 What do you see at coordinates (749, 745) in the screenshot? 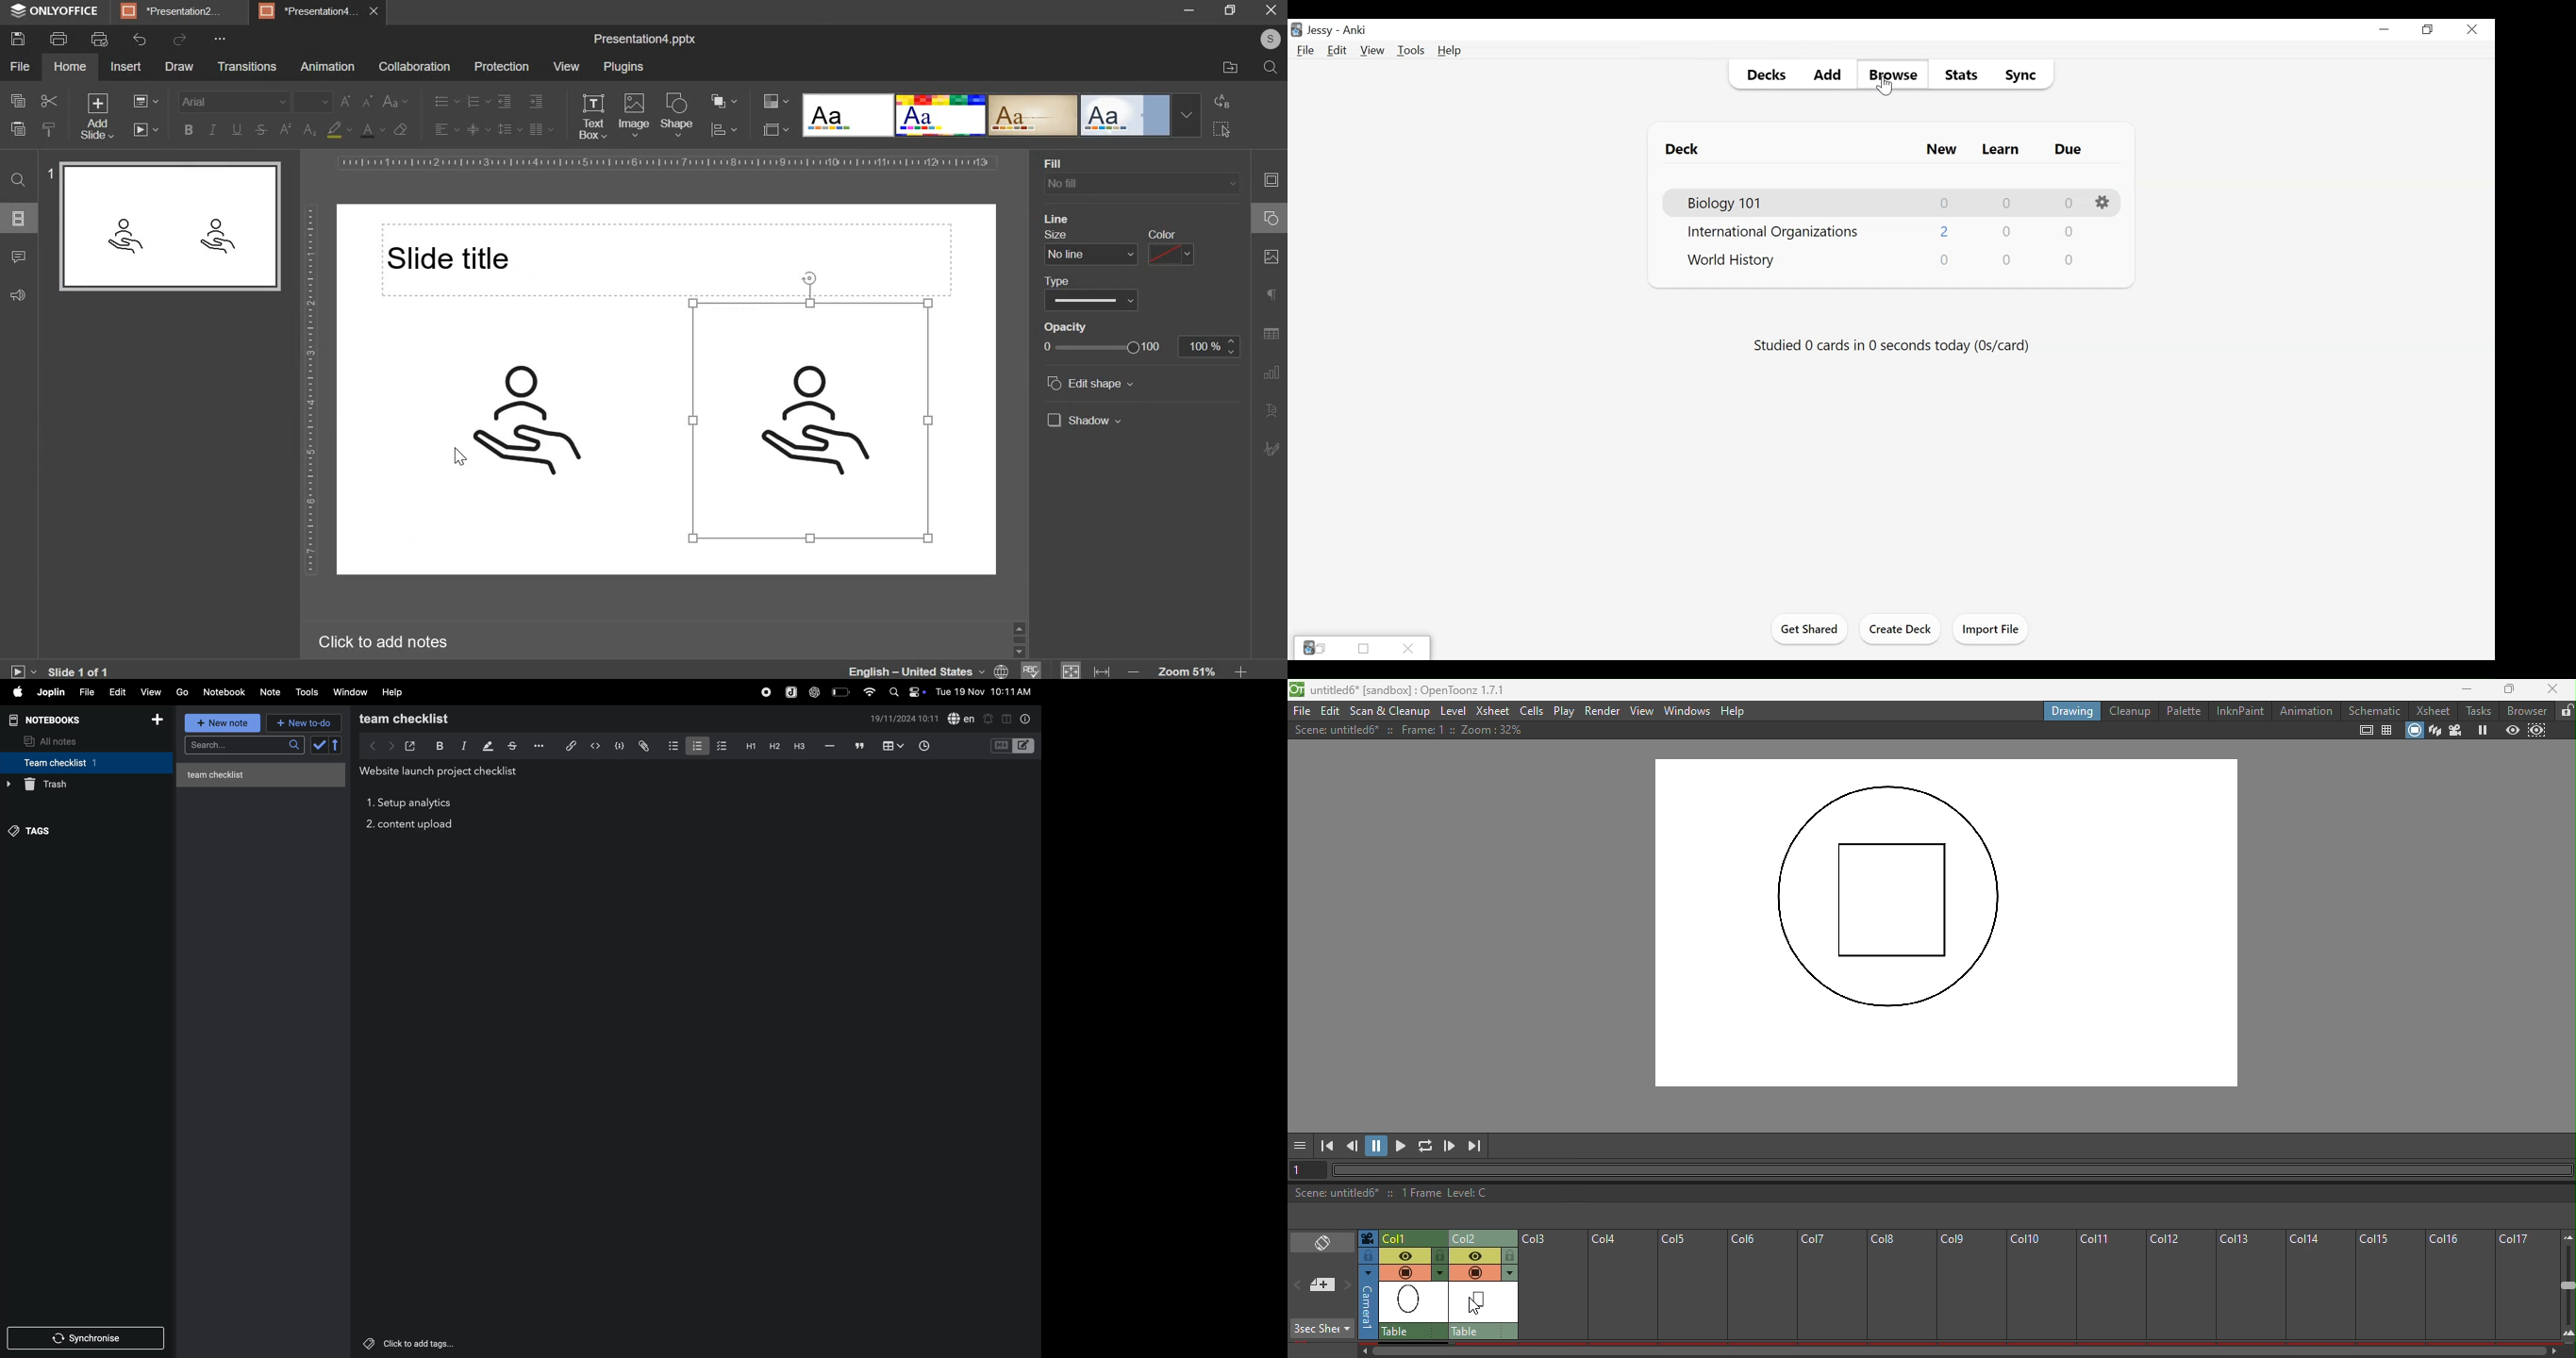
I see `heading 2` at bounding box center [749, 745].